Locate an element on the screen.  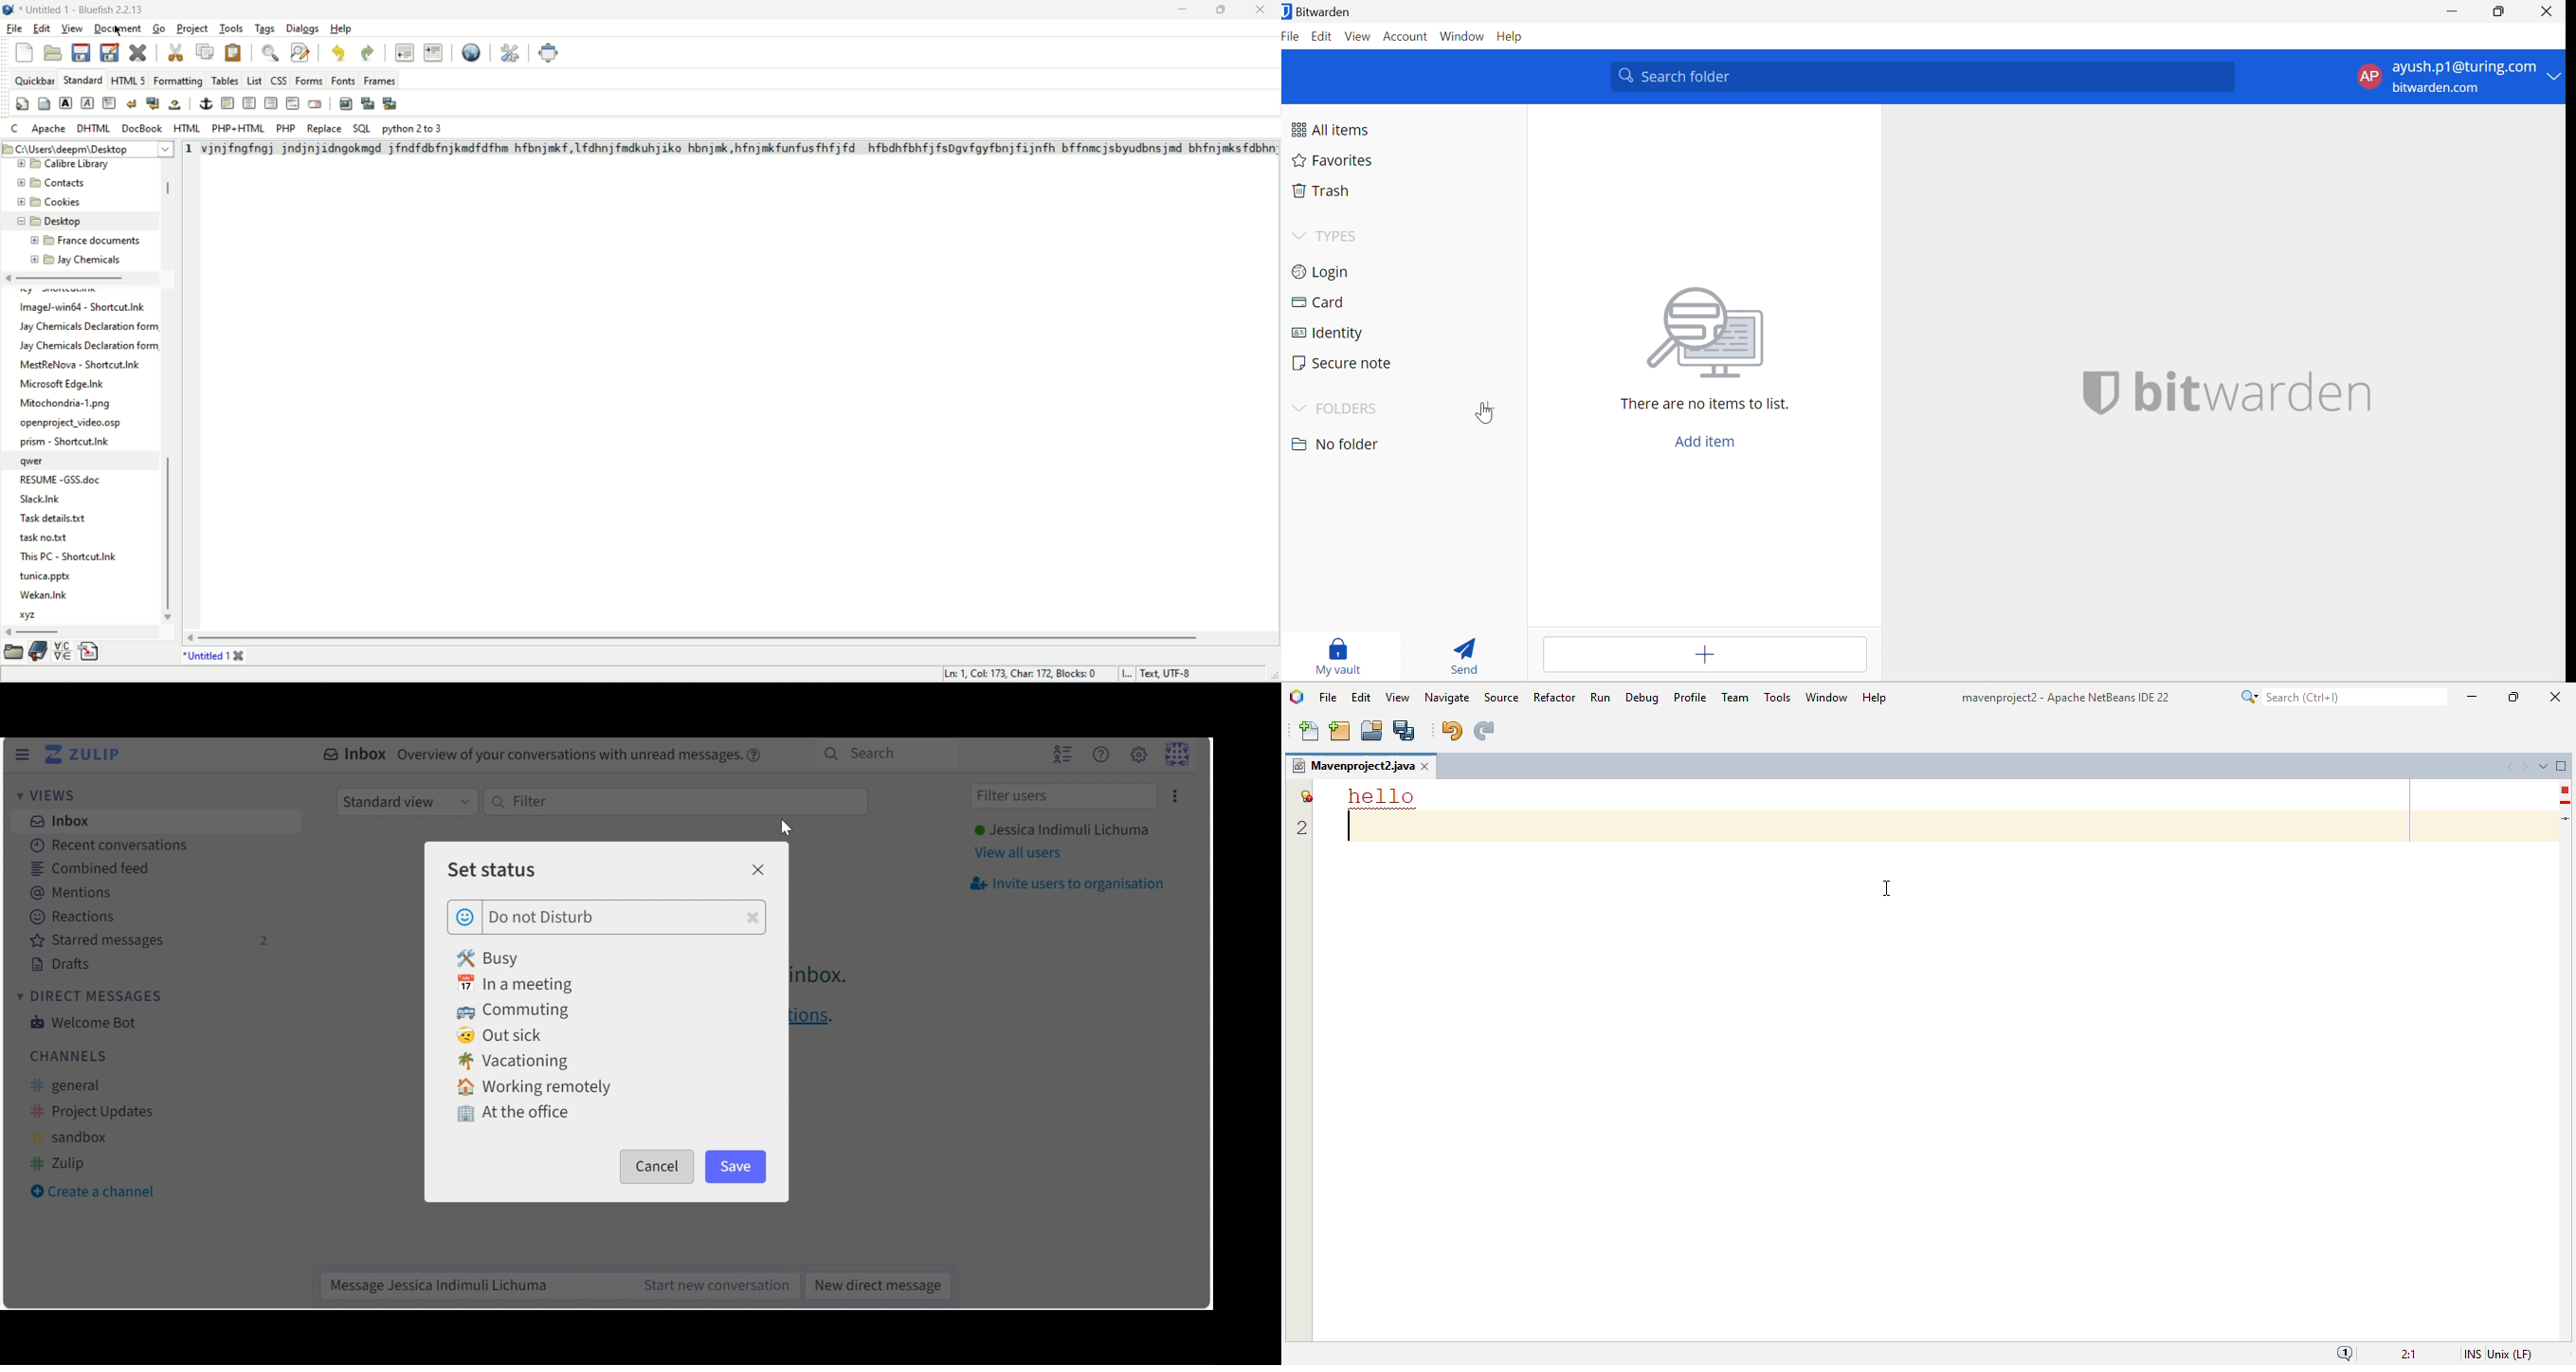
PHP is located at coordinates (286, 128).